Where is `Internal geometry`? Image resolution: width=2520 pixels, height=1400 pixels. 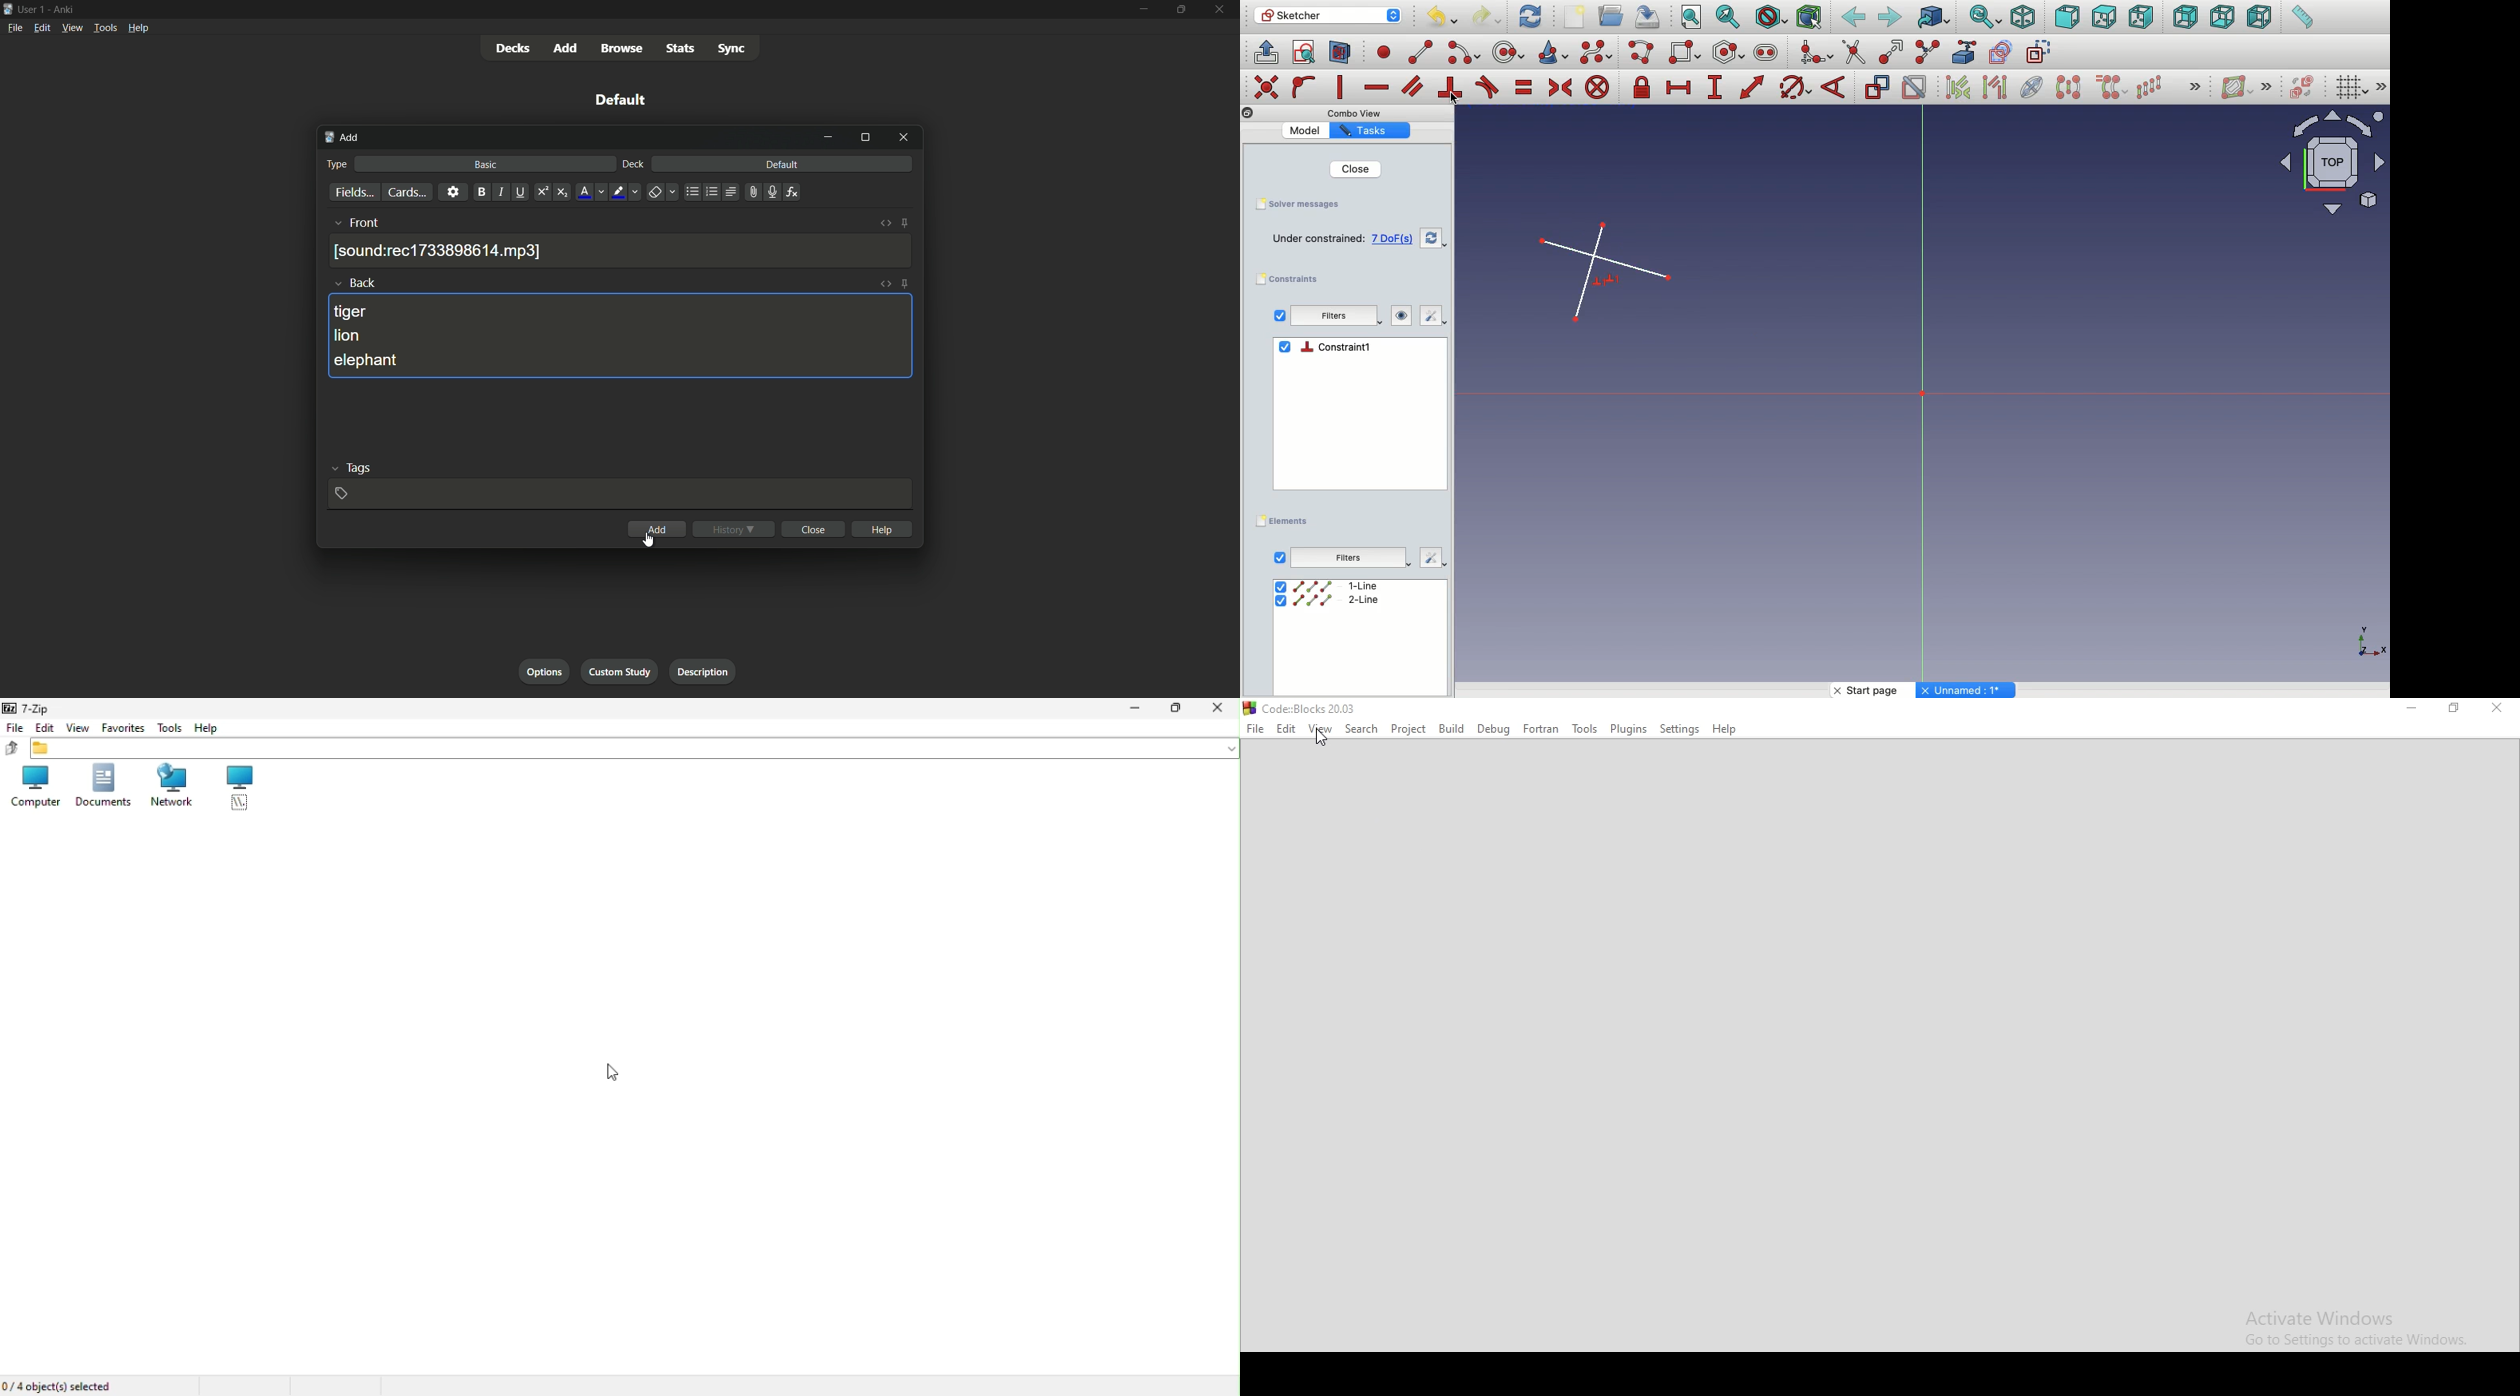 Internal geometry is located at coordinates (2033, 86).